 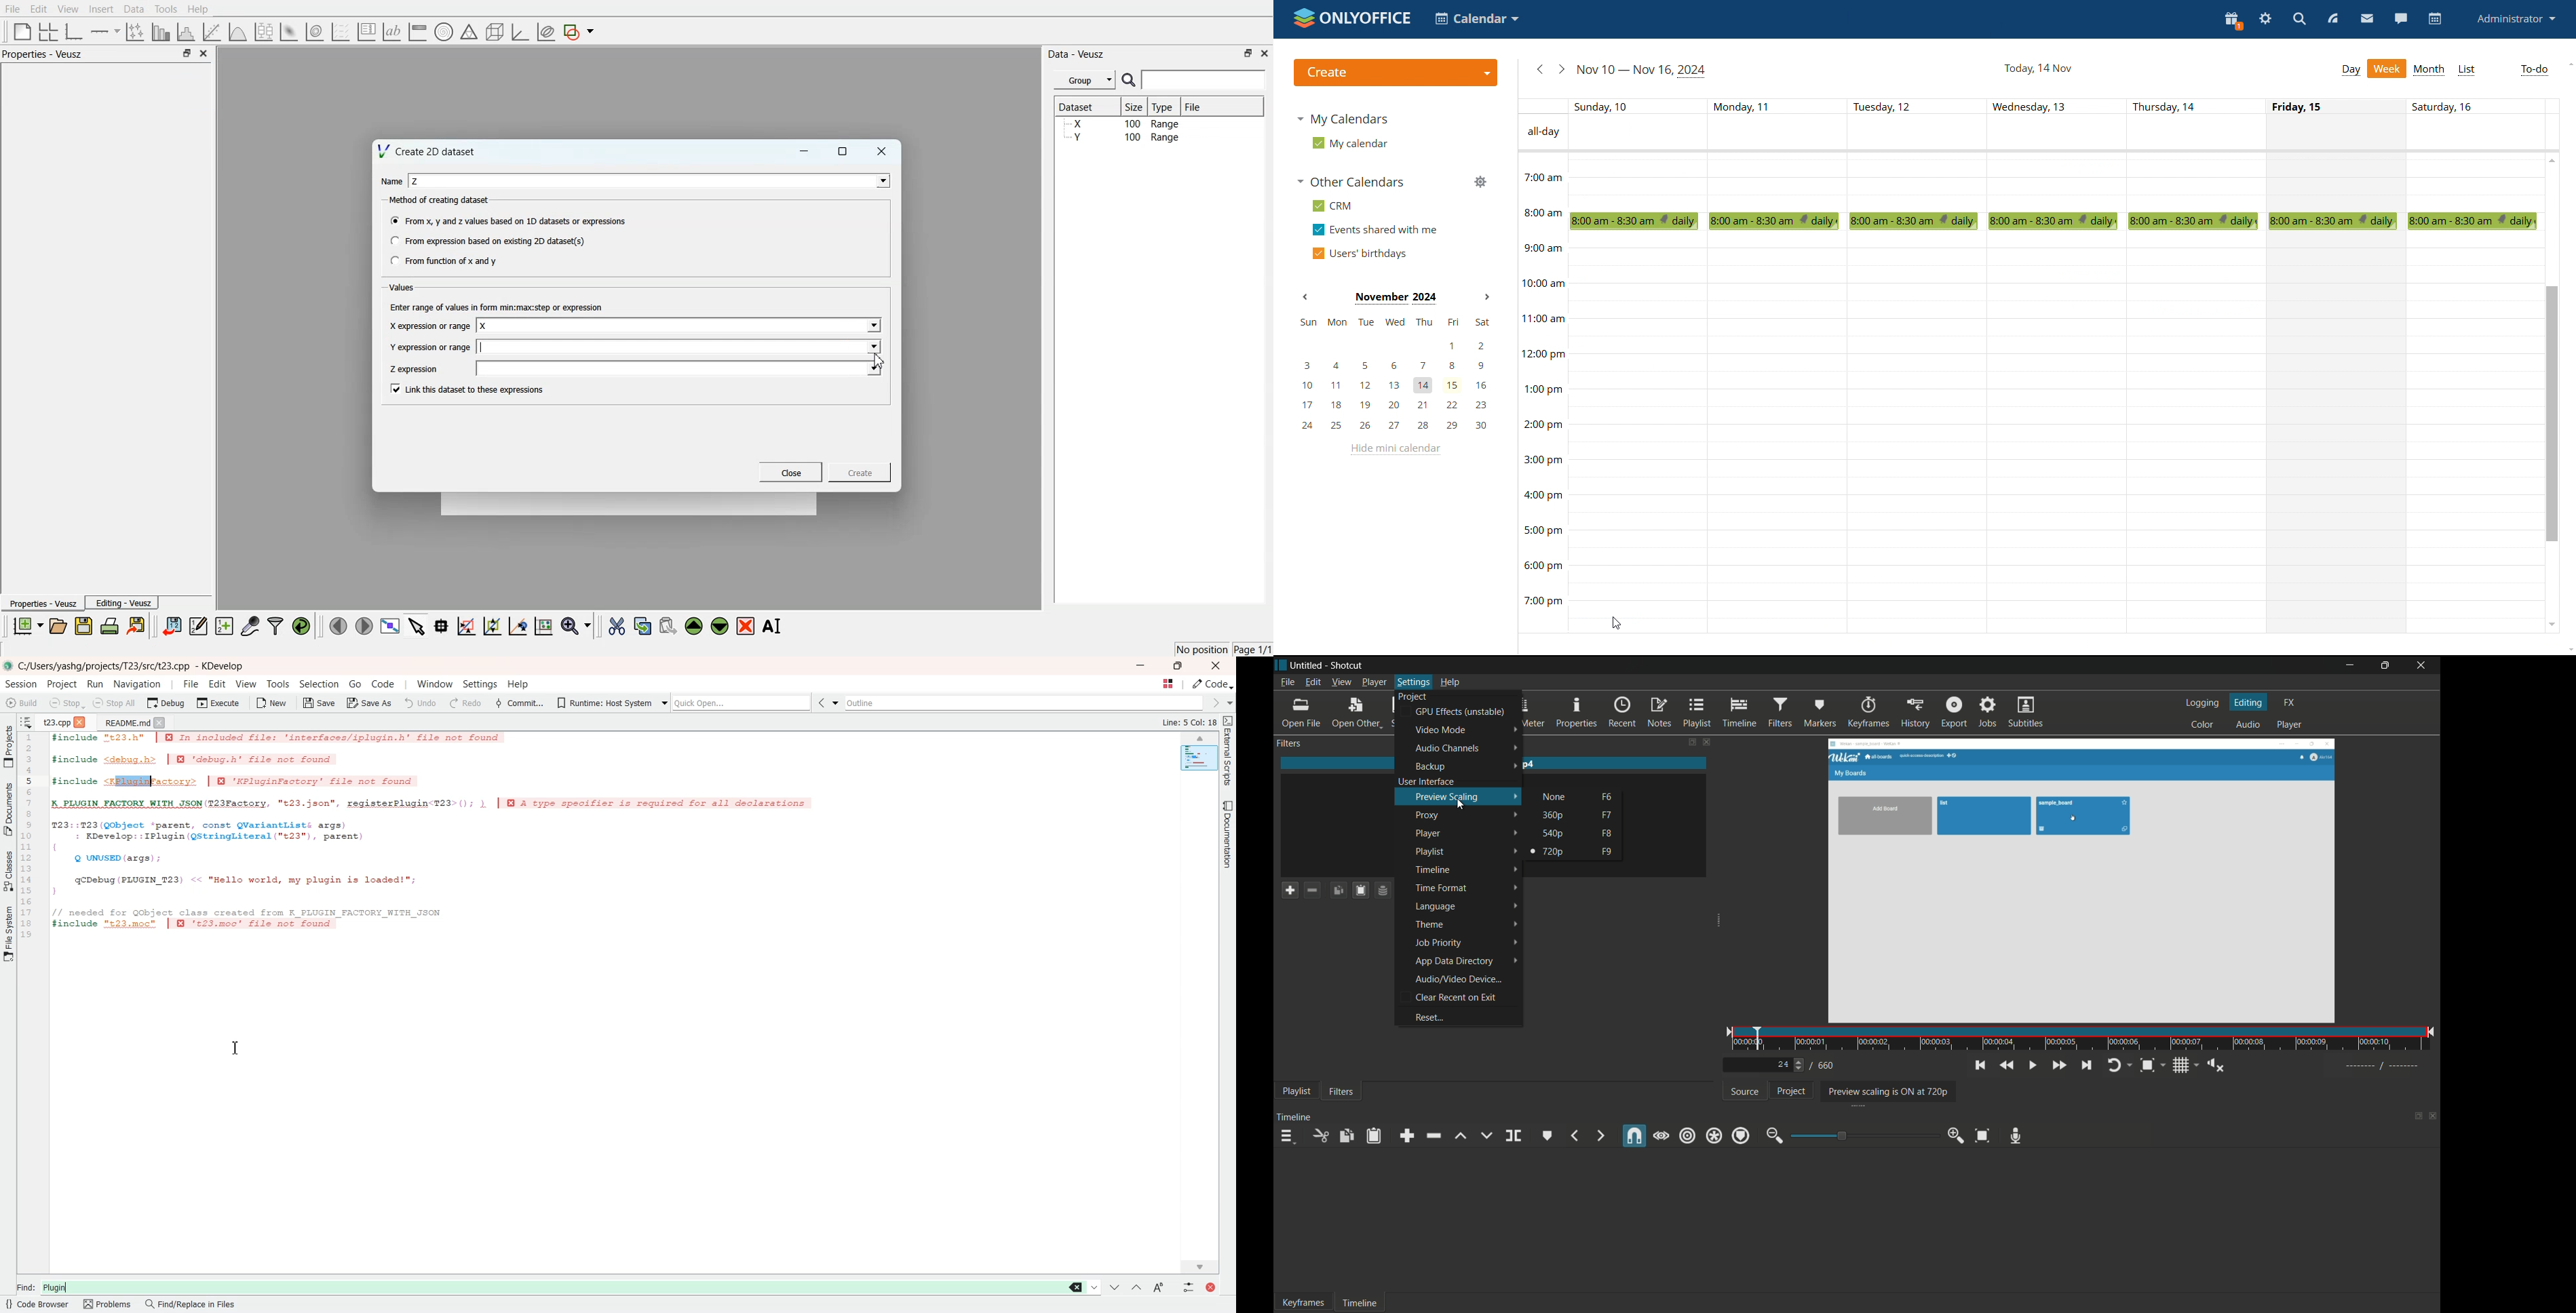 I want to click on ripple delete, so click(x=1435, y=1136).